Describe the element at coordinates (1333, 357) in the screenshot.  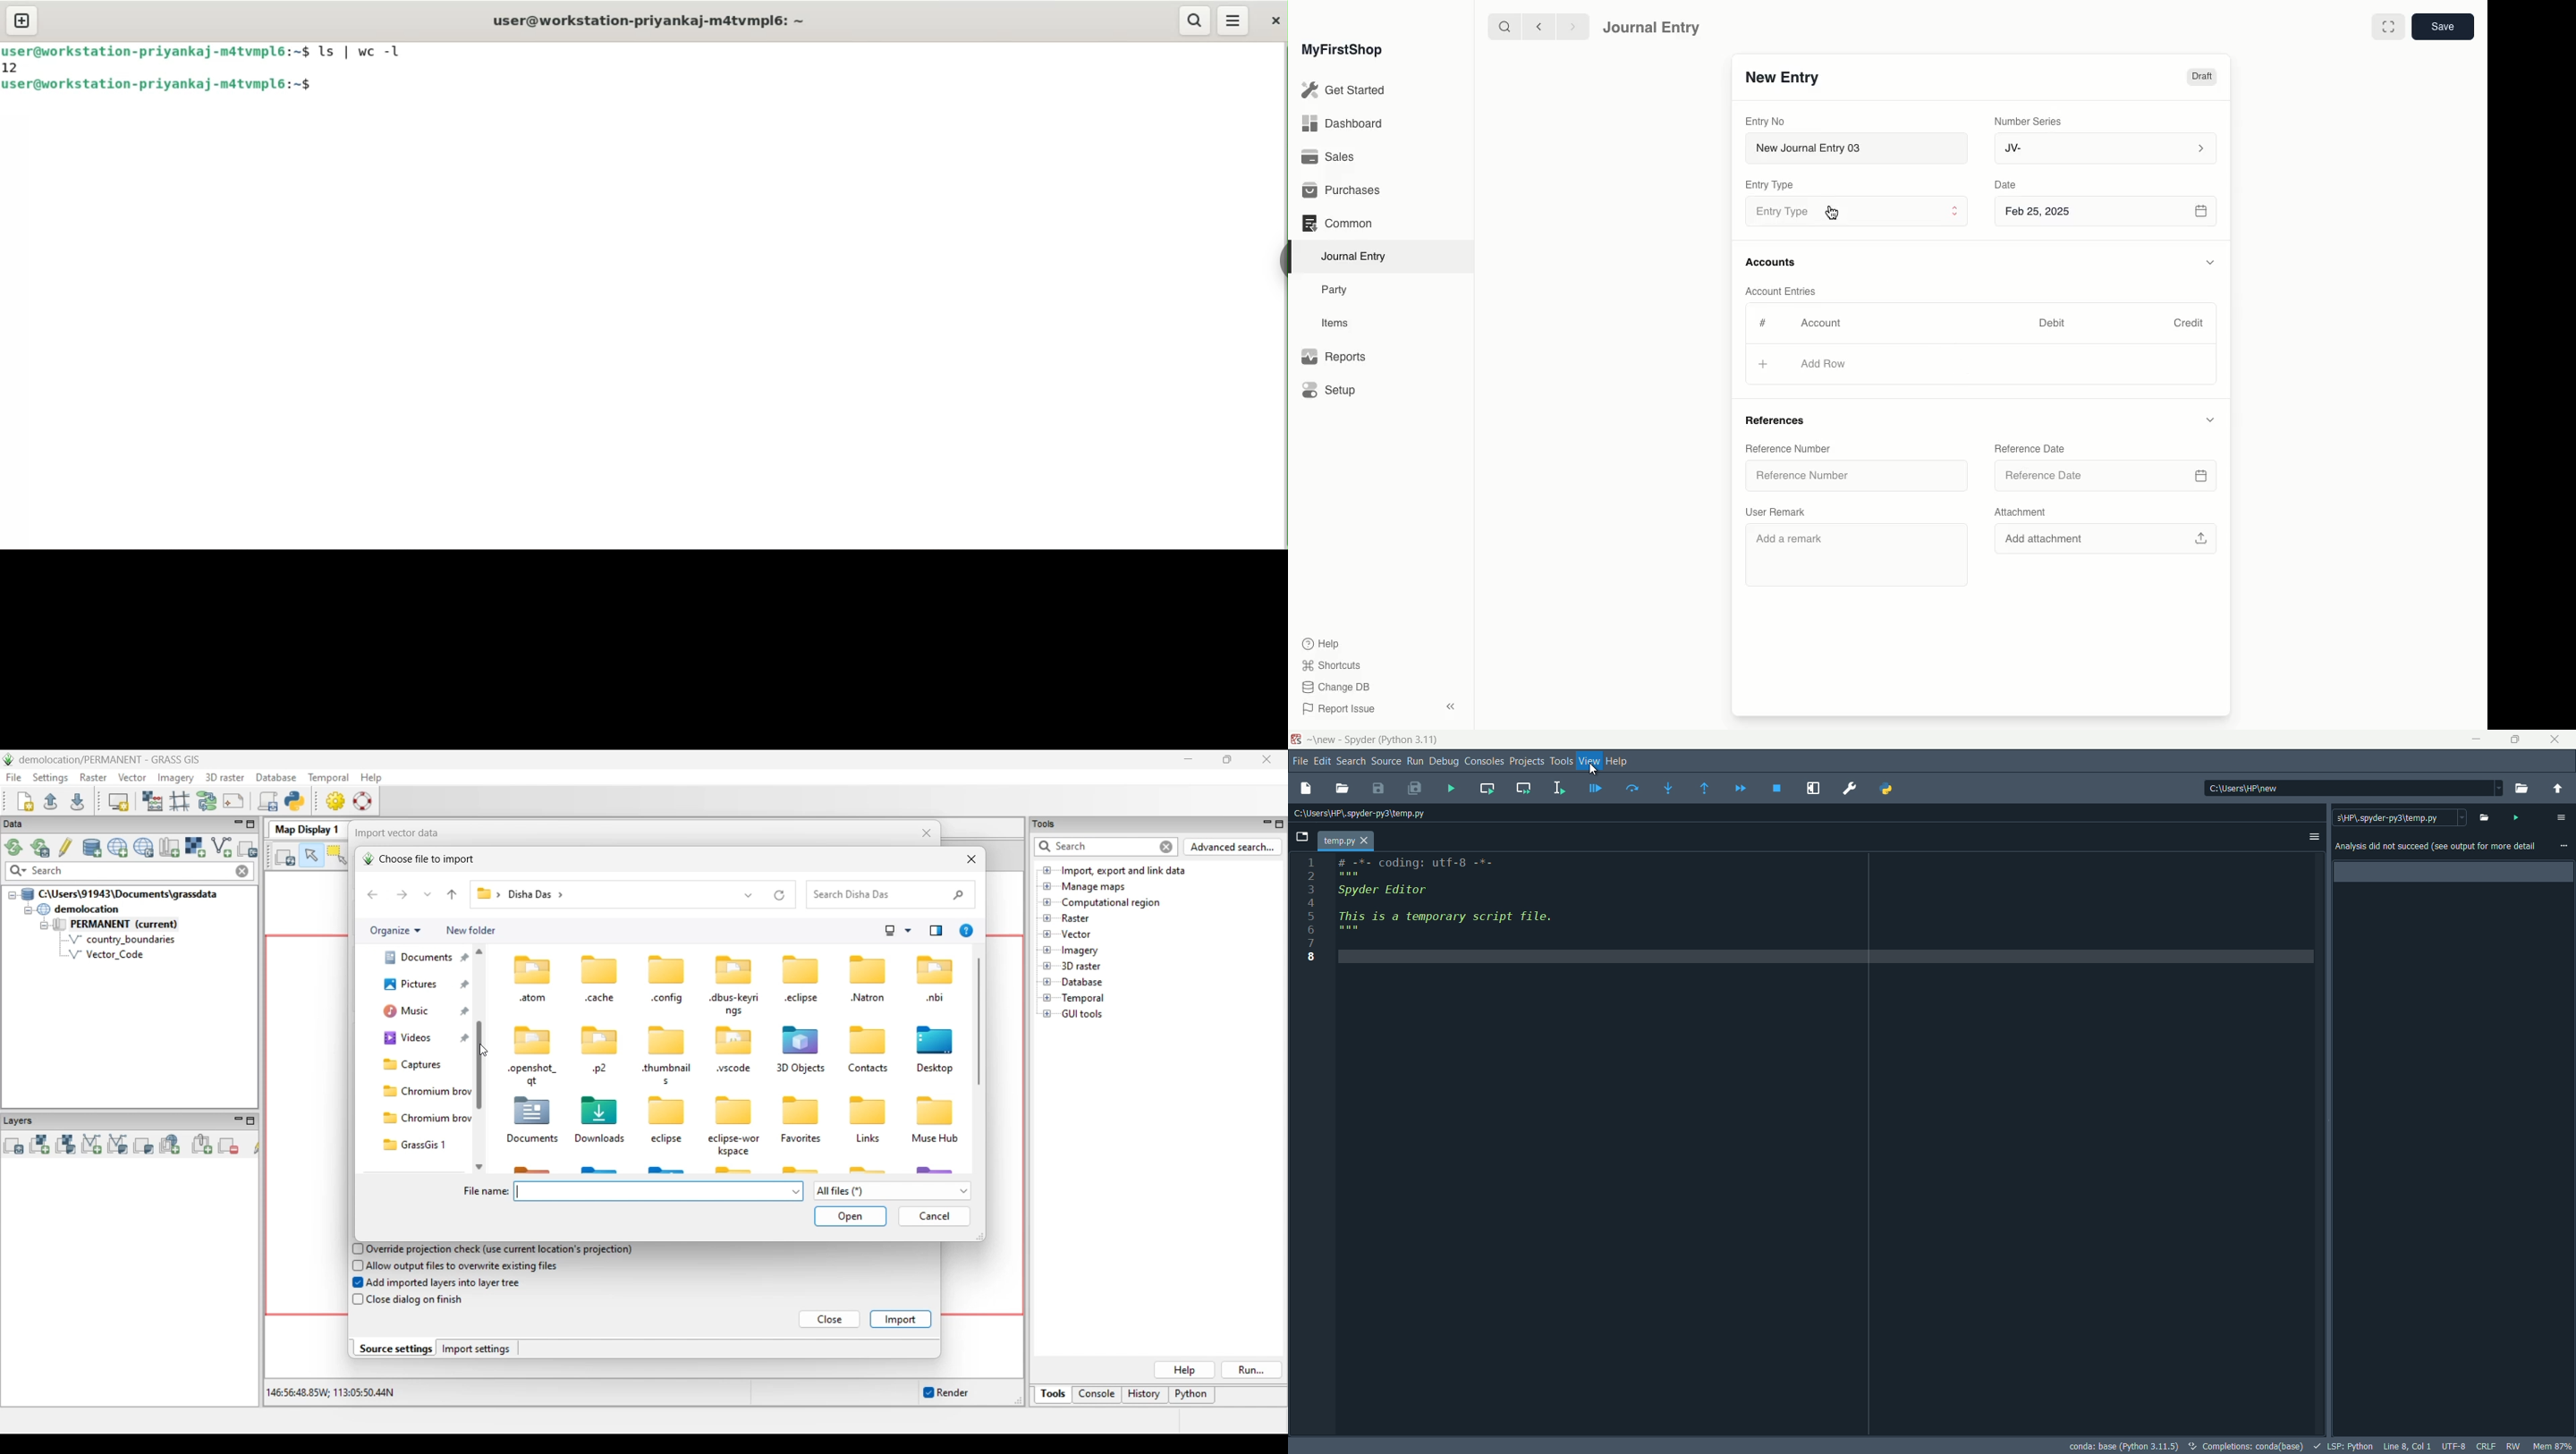
I see `Reports` at that location.